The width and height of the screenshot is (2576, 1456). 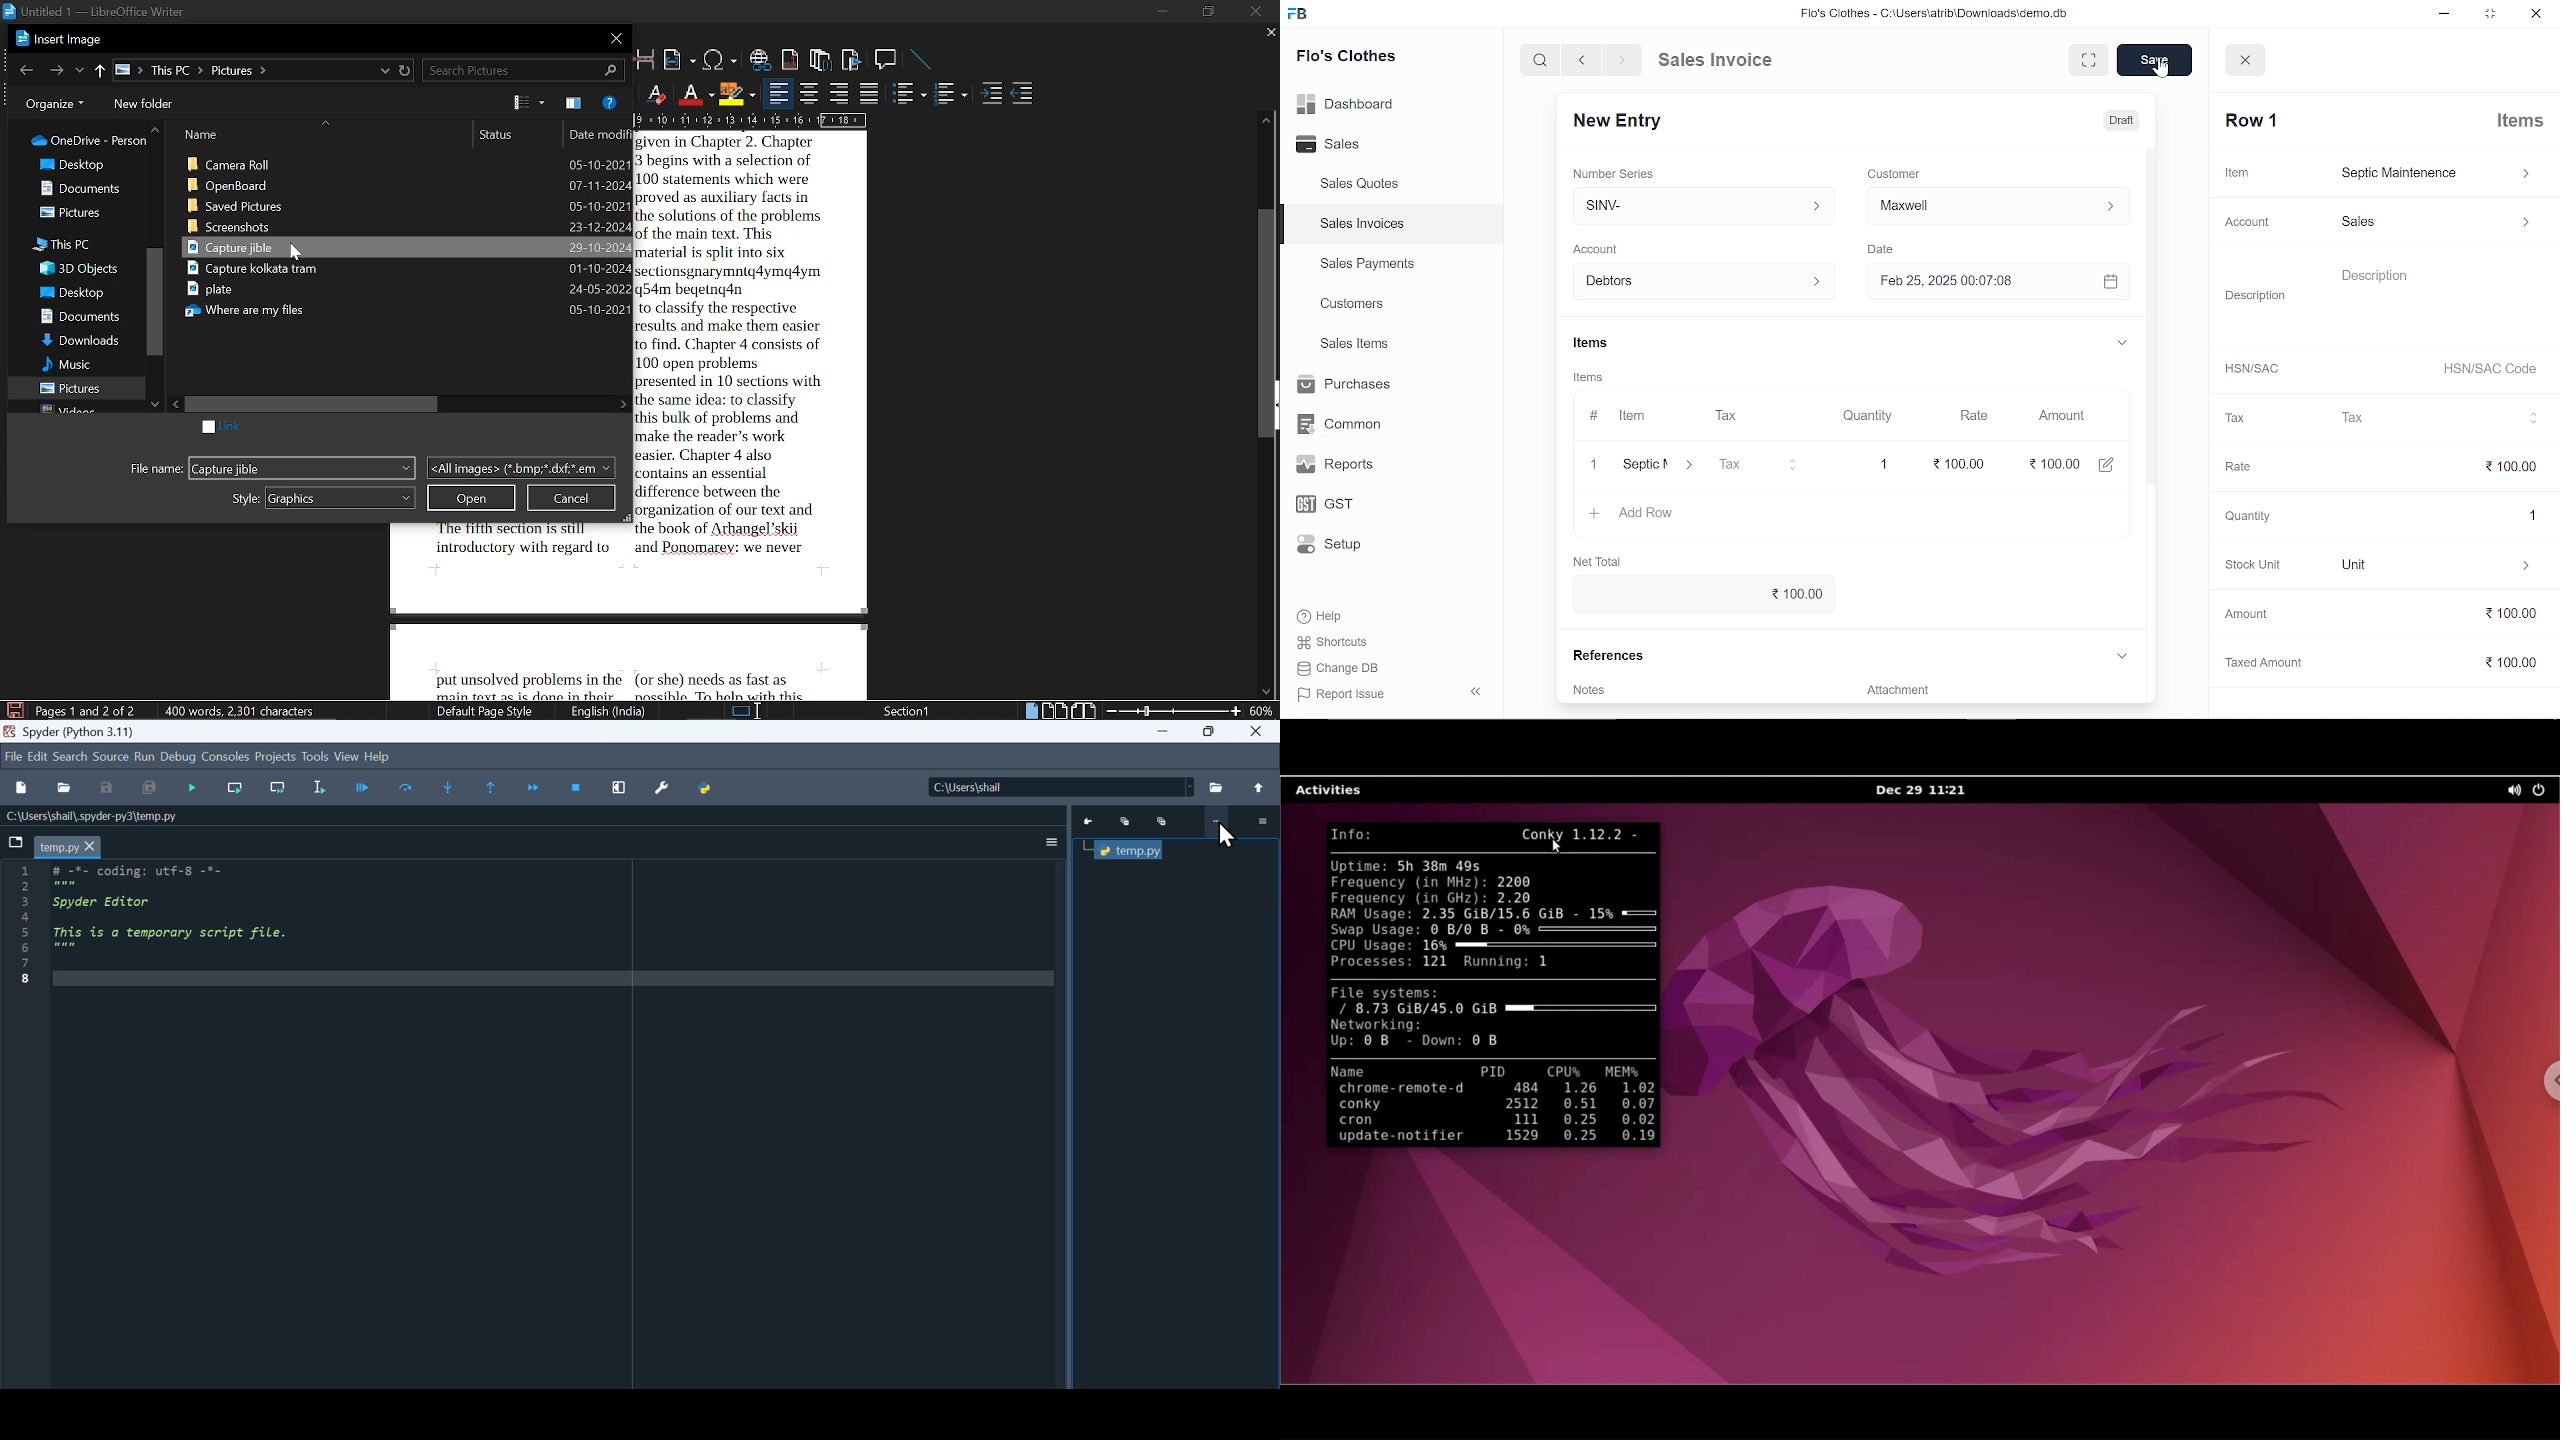 I want to click on septic maintenance, so click(x=2436, y=173).